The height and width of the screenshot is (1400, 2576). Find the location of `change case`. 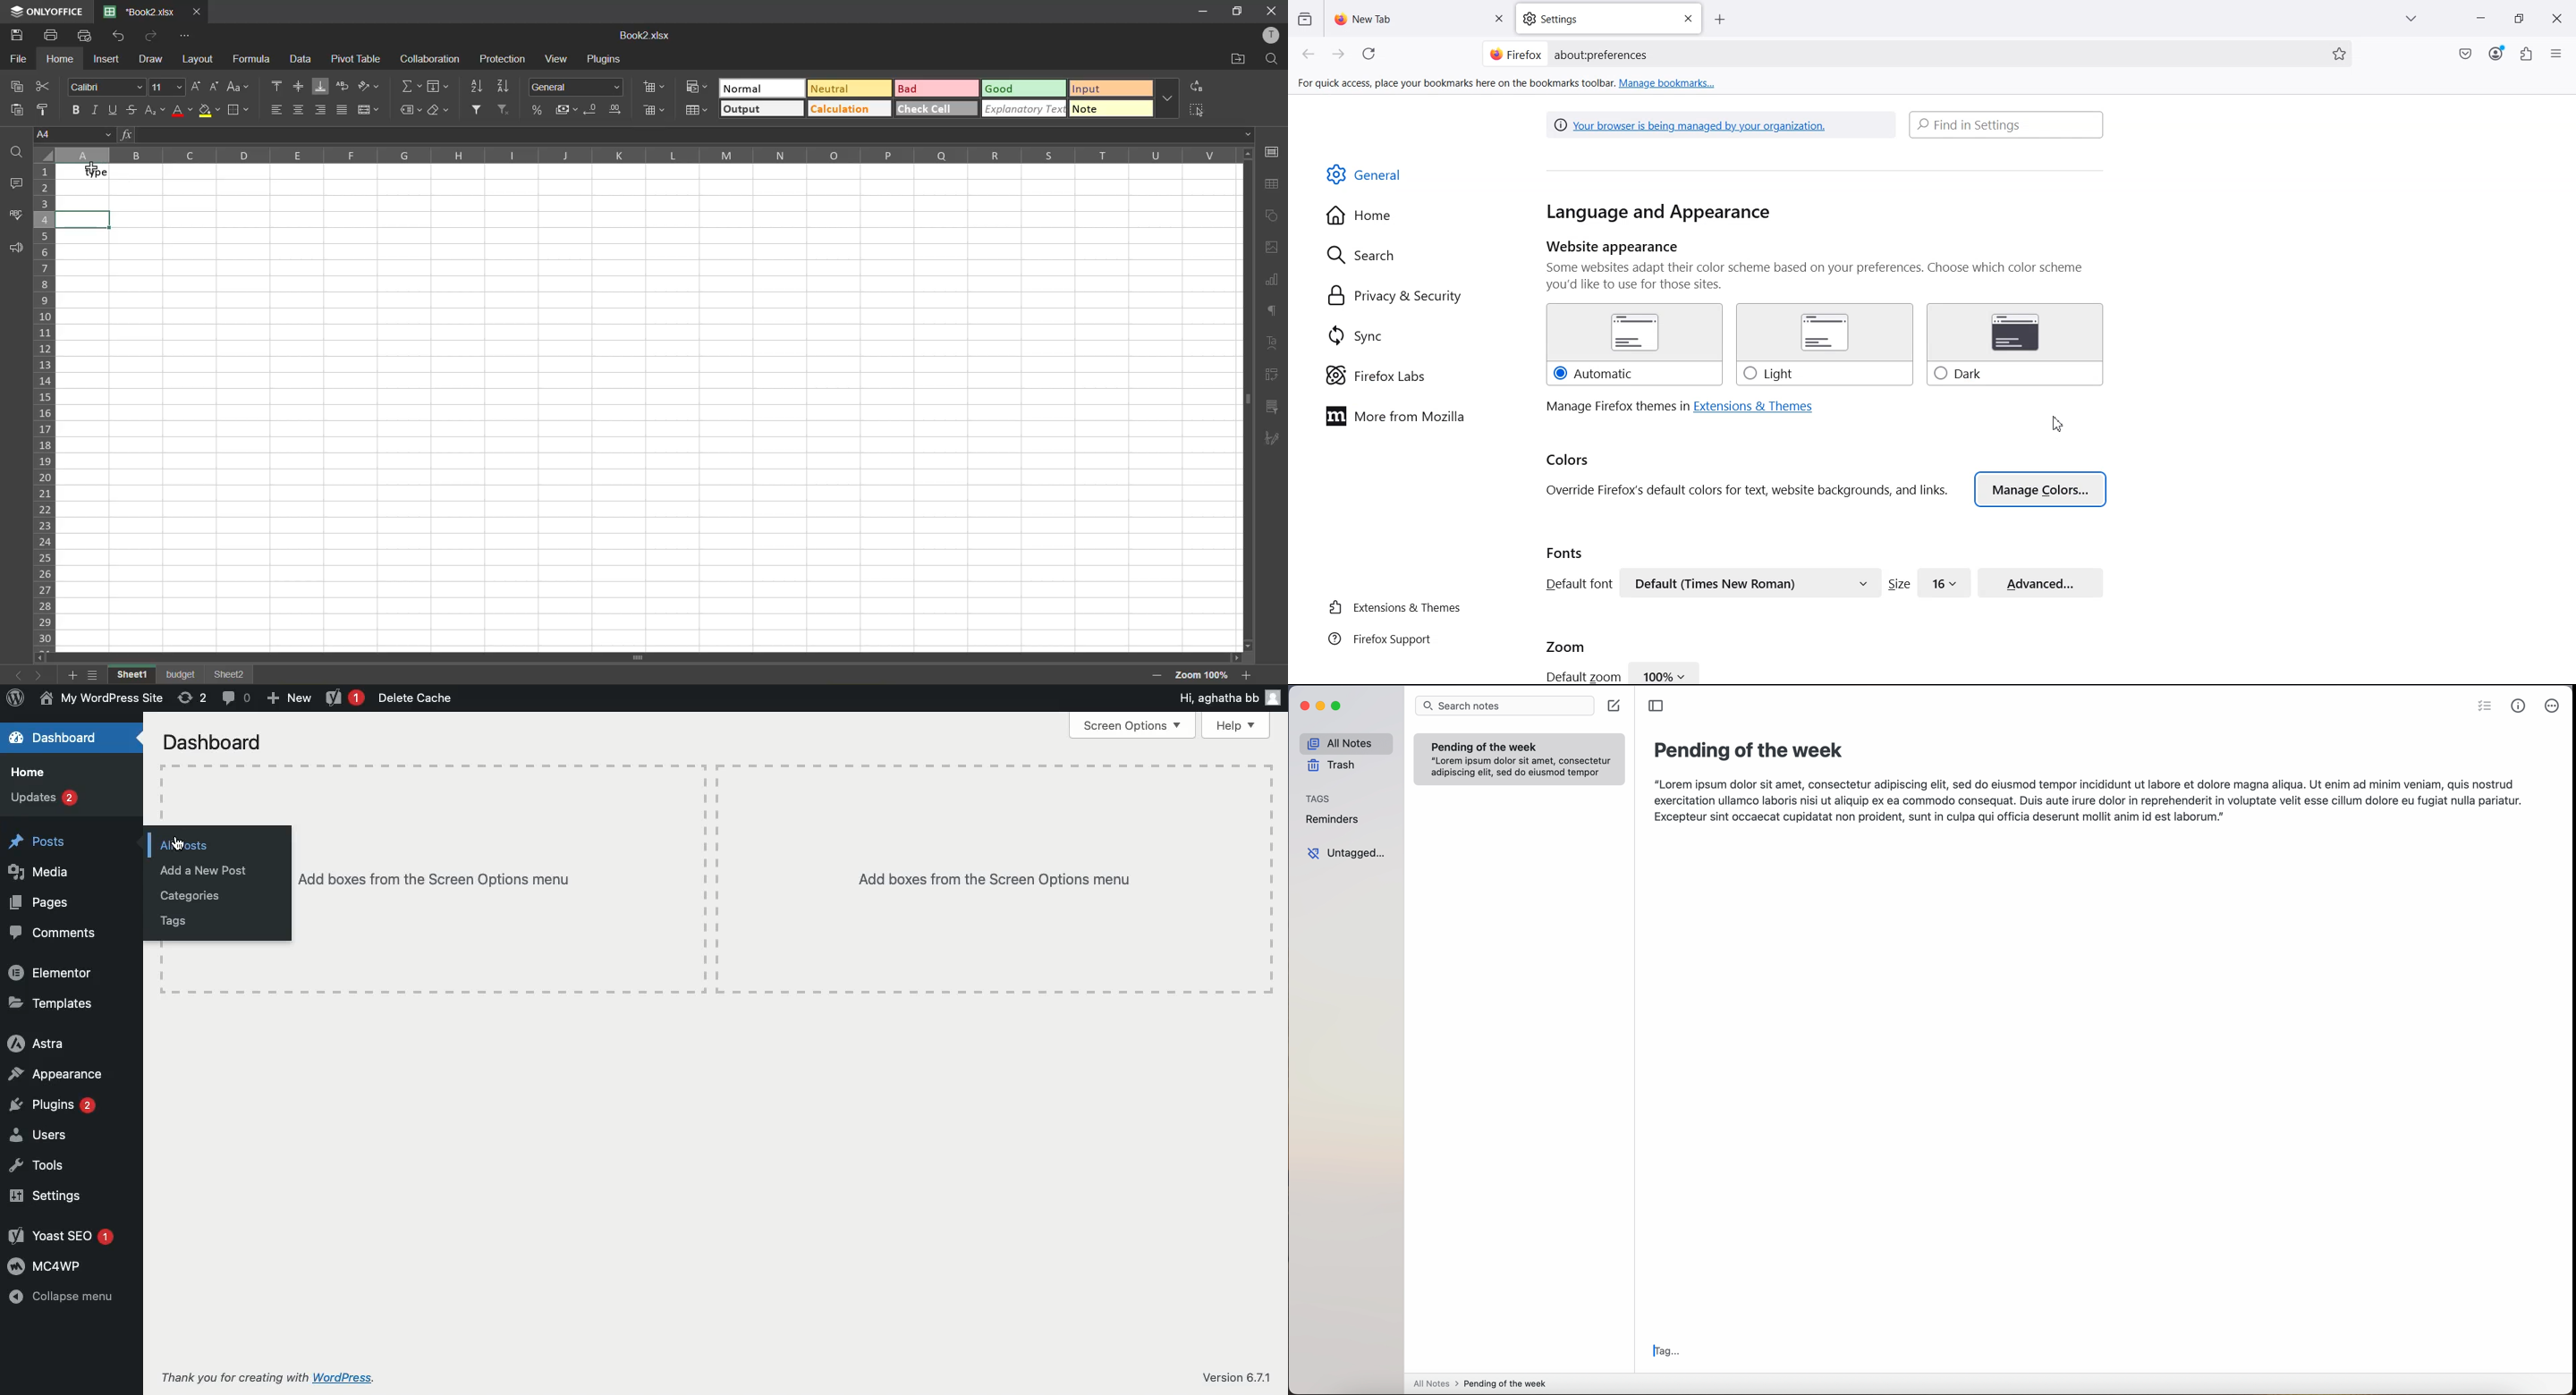

change case is located at coordinates (238, 86).